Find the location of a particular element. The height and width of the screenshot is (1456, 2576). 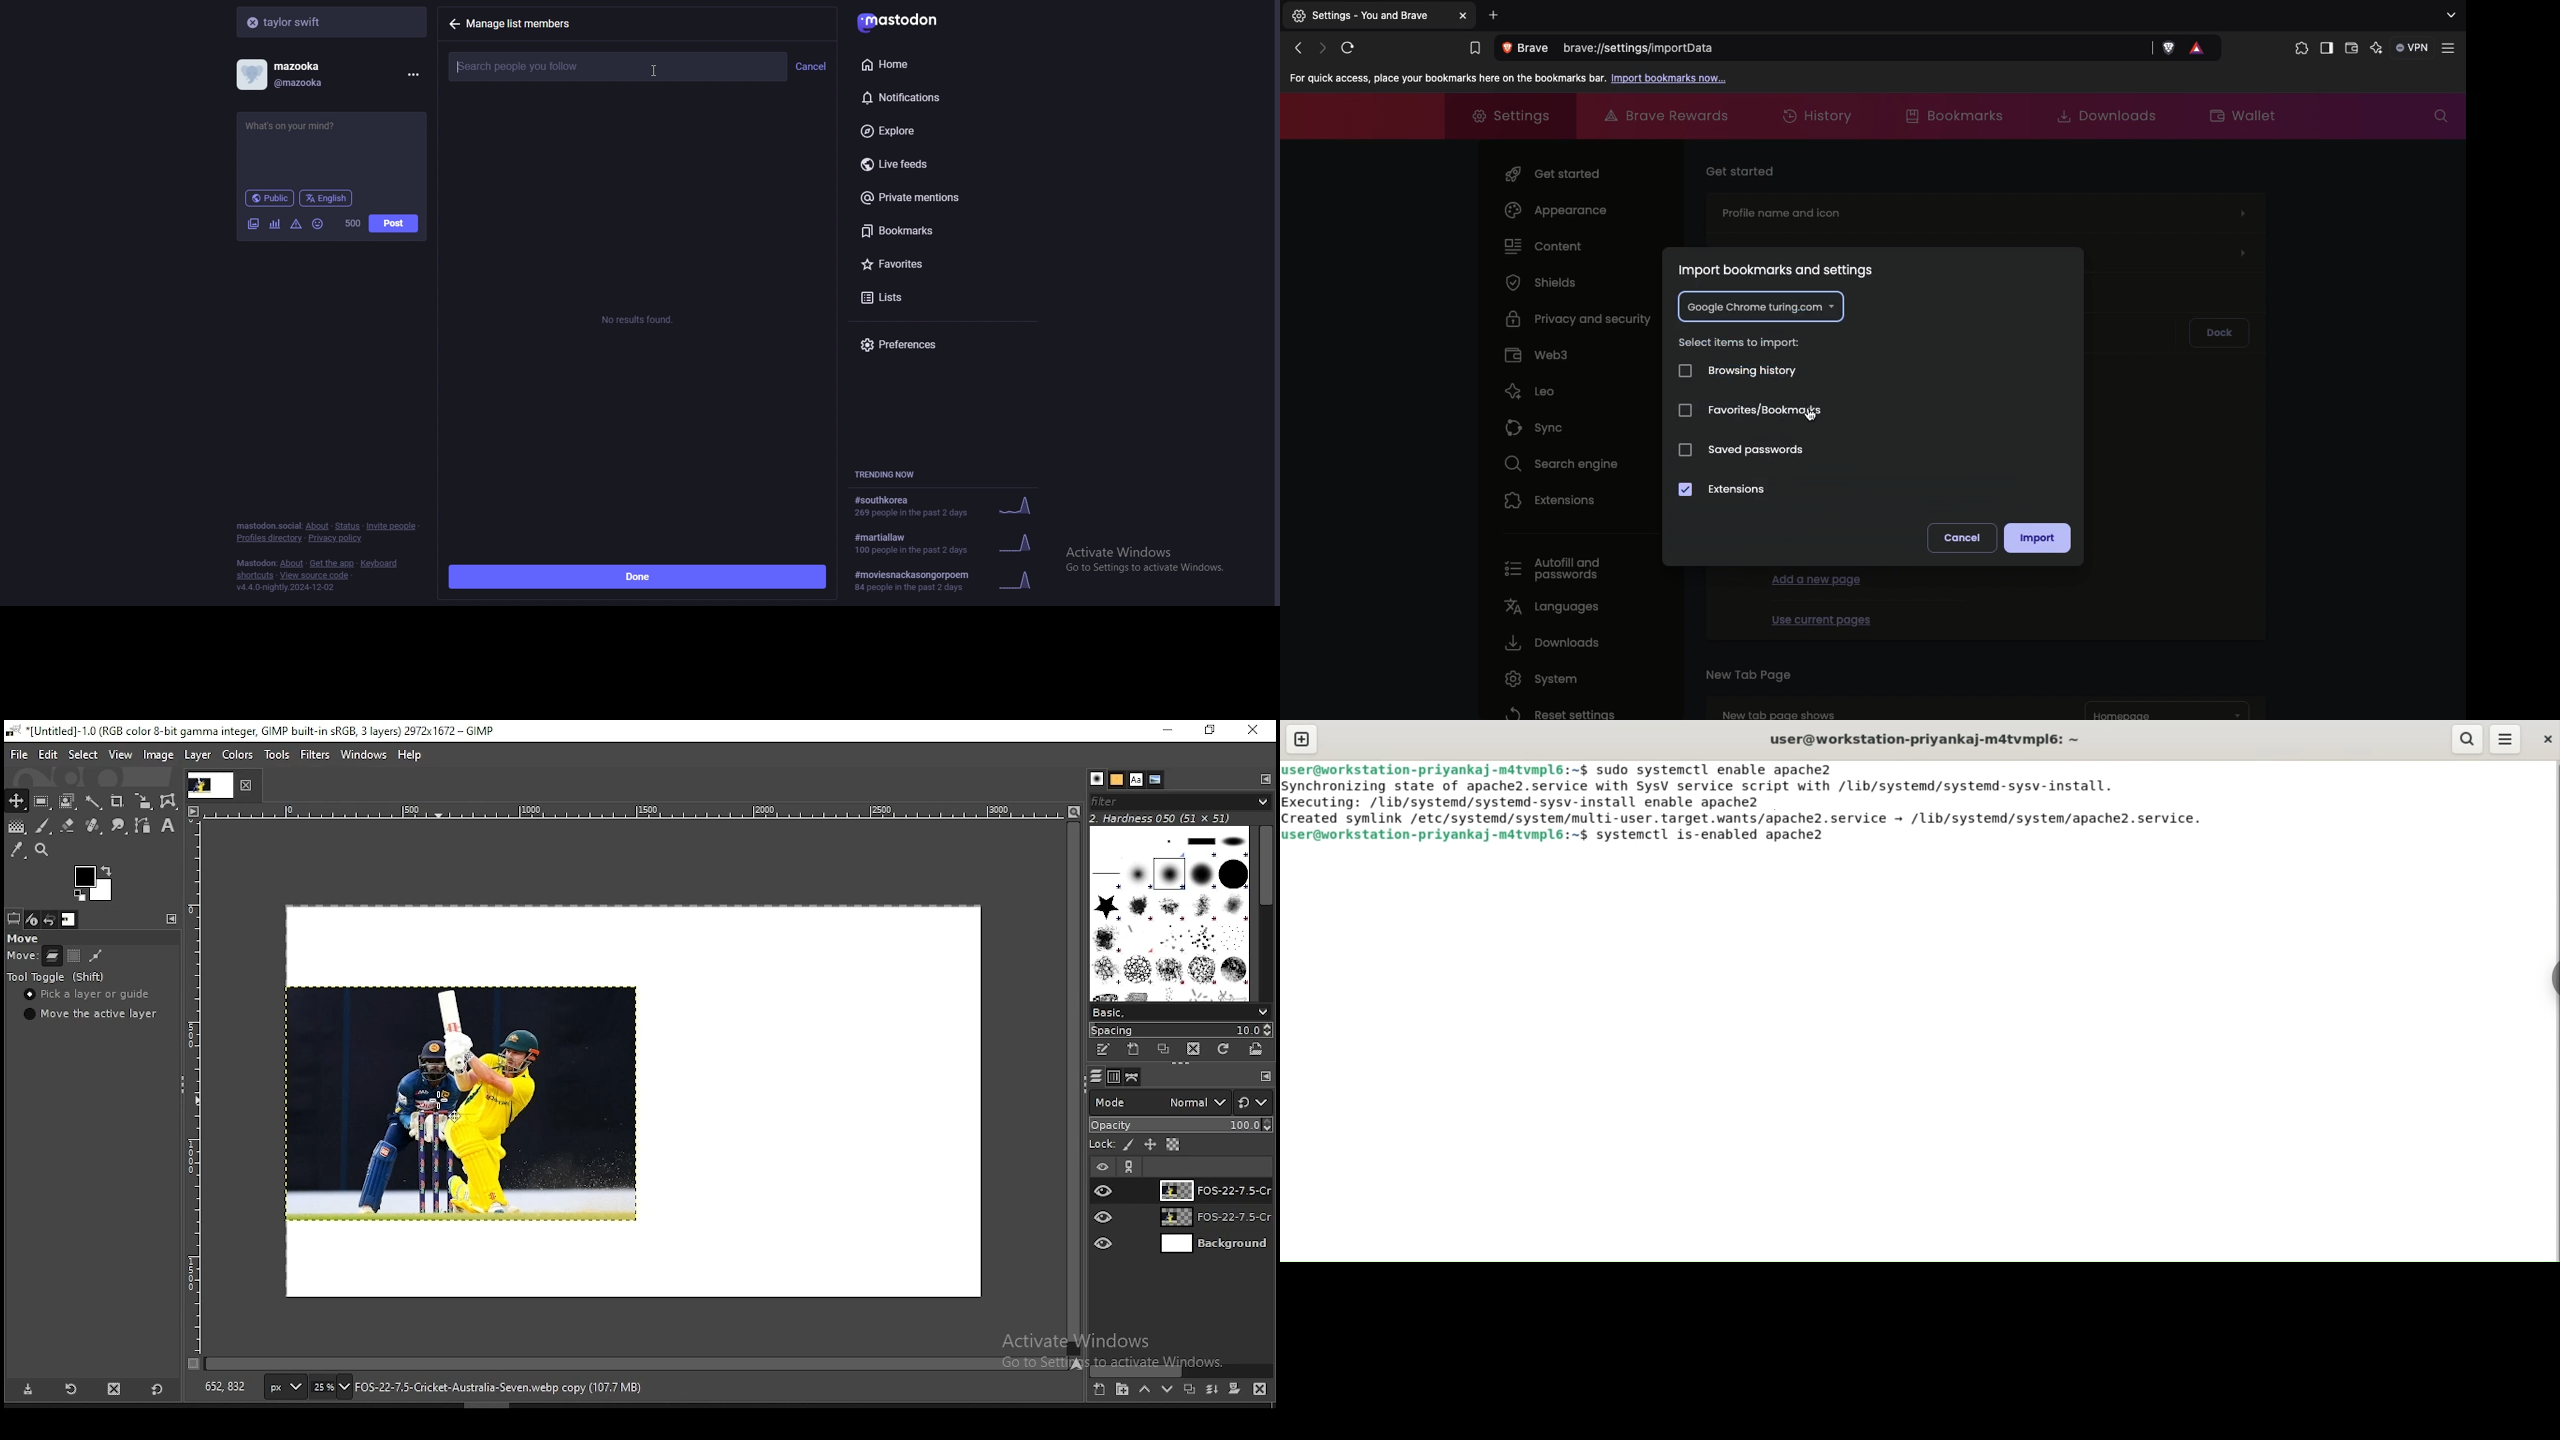

user@workstation-priyankaj-m4tvmpl6:~$ is located at coordinates (1435, 767).